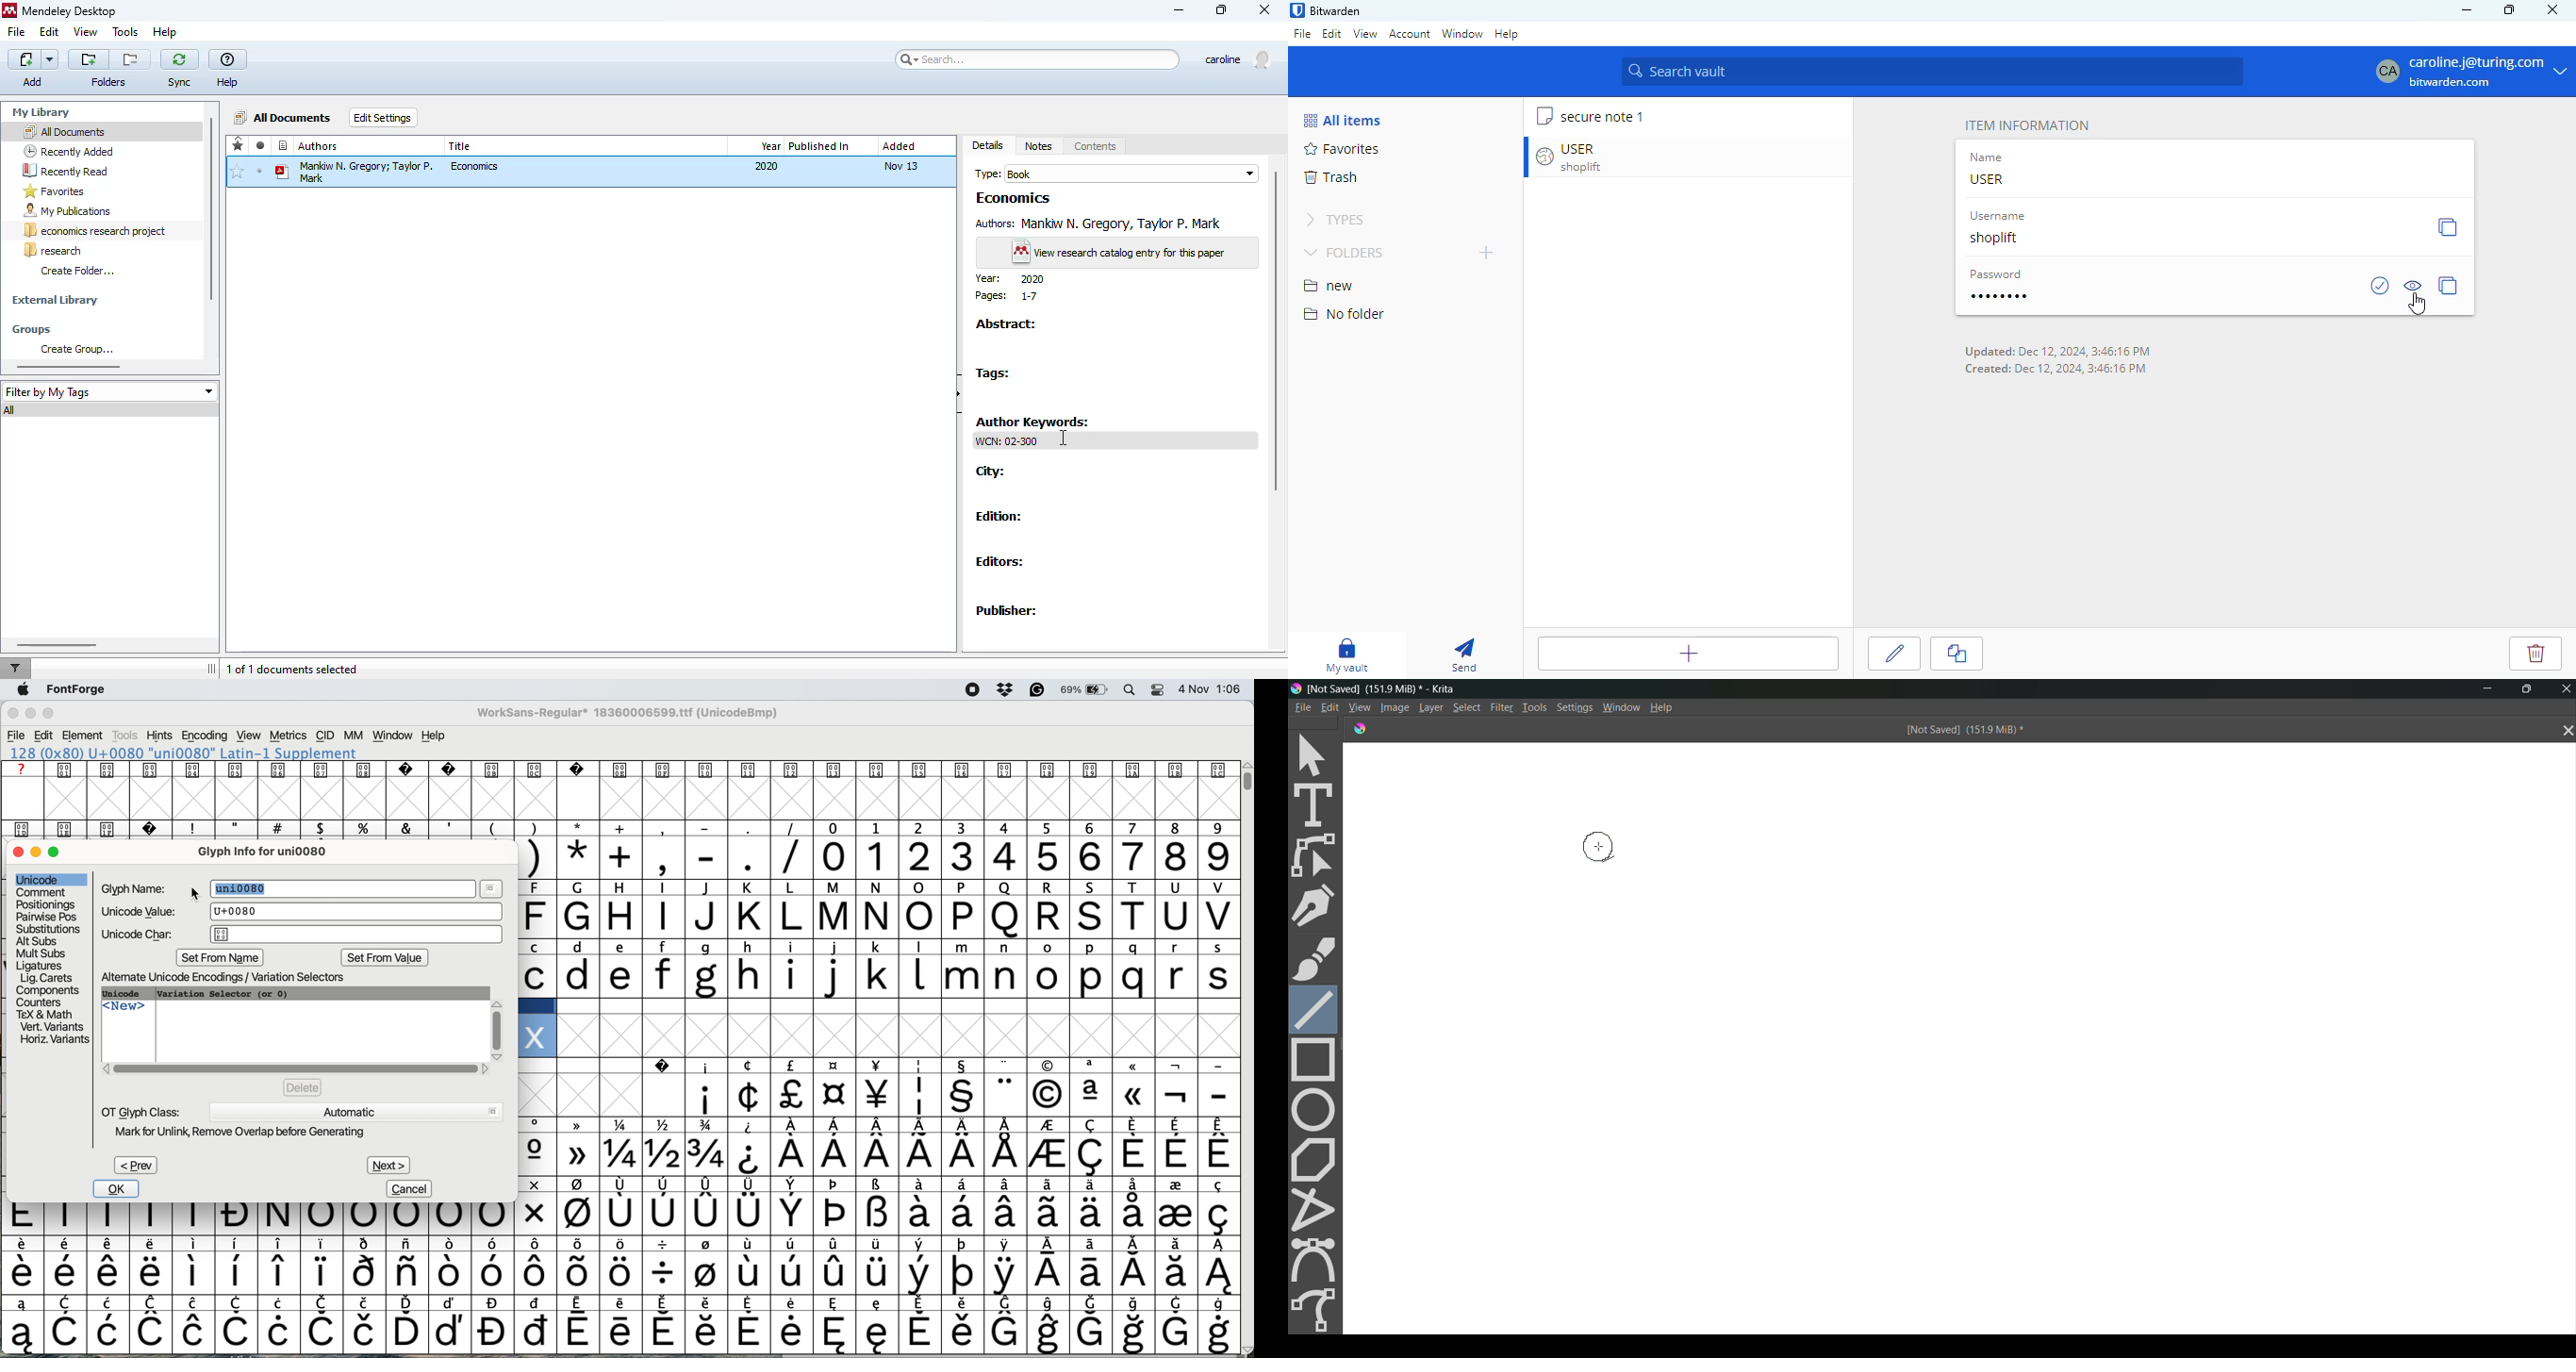 Image resolution: width=2576 pixels, height=1372 pixels. Describe the element at coordinates (620, 1245) in the screenshot. I see `special characters` at that location.